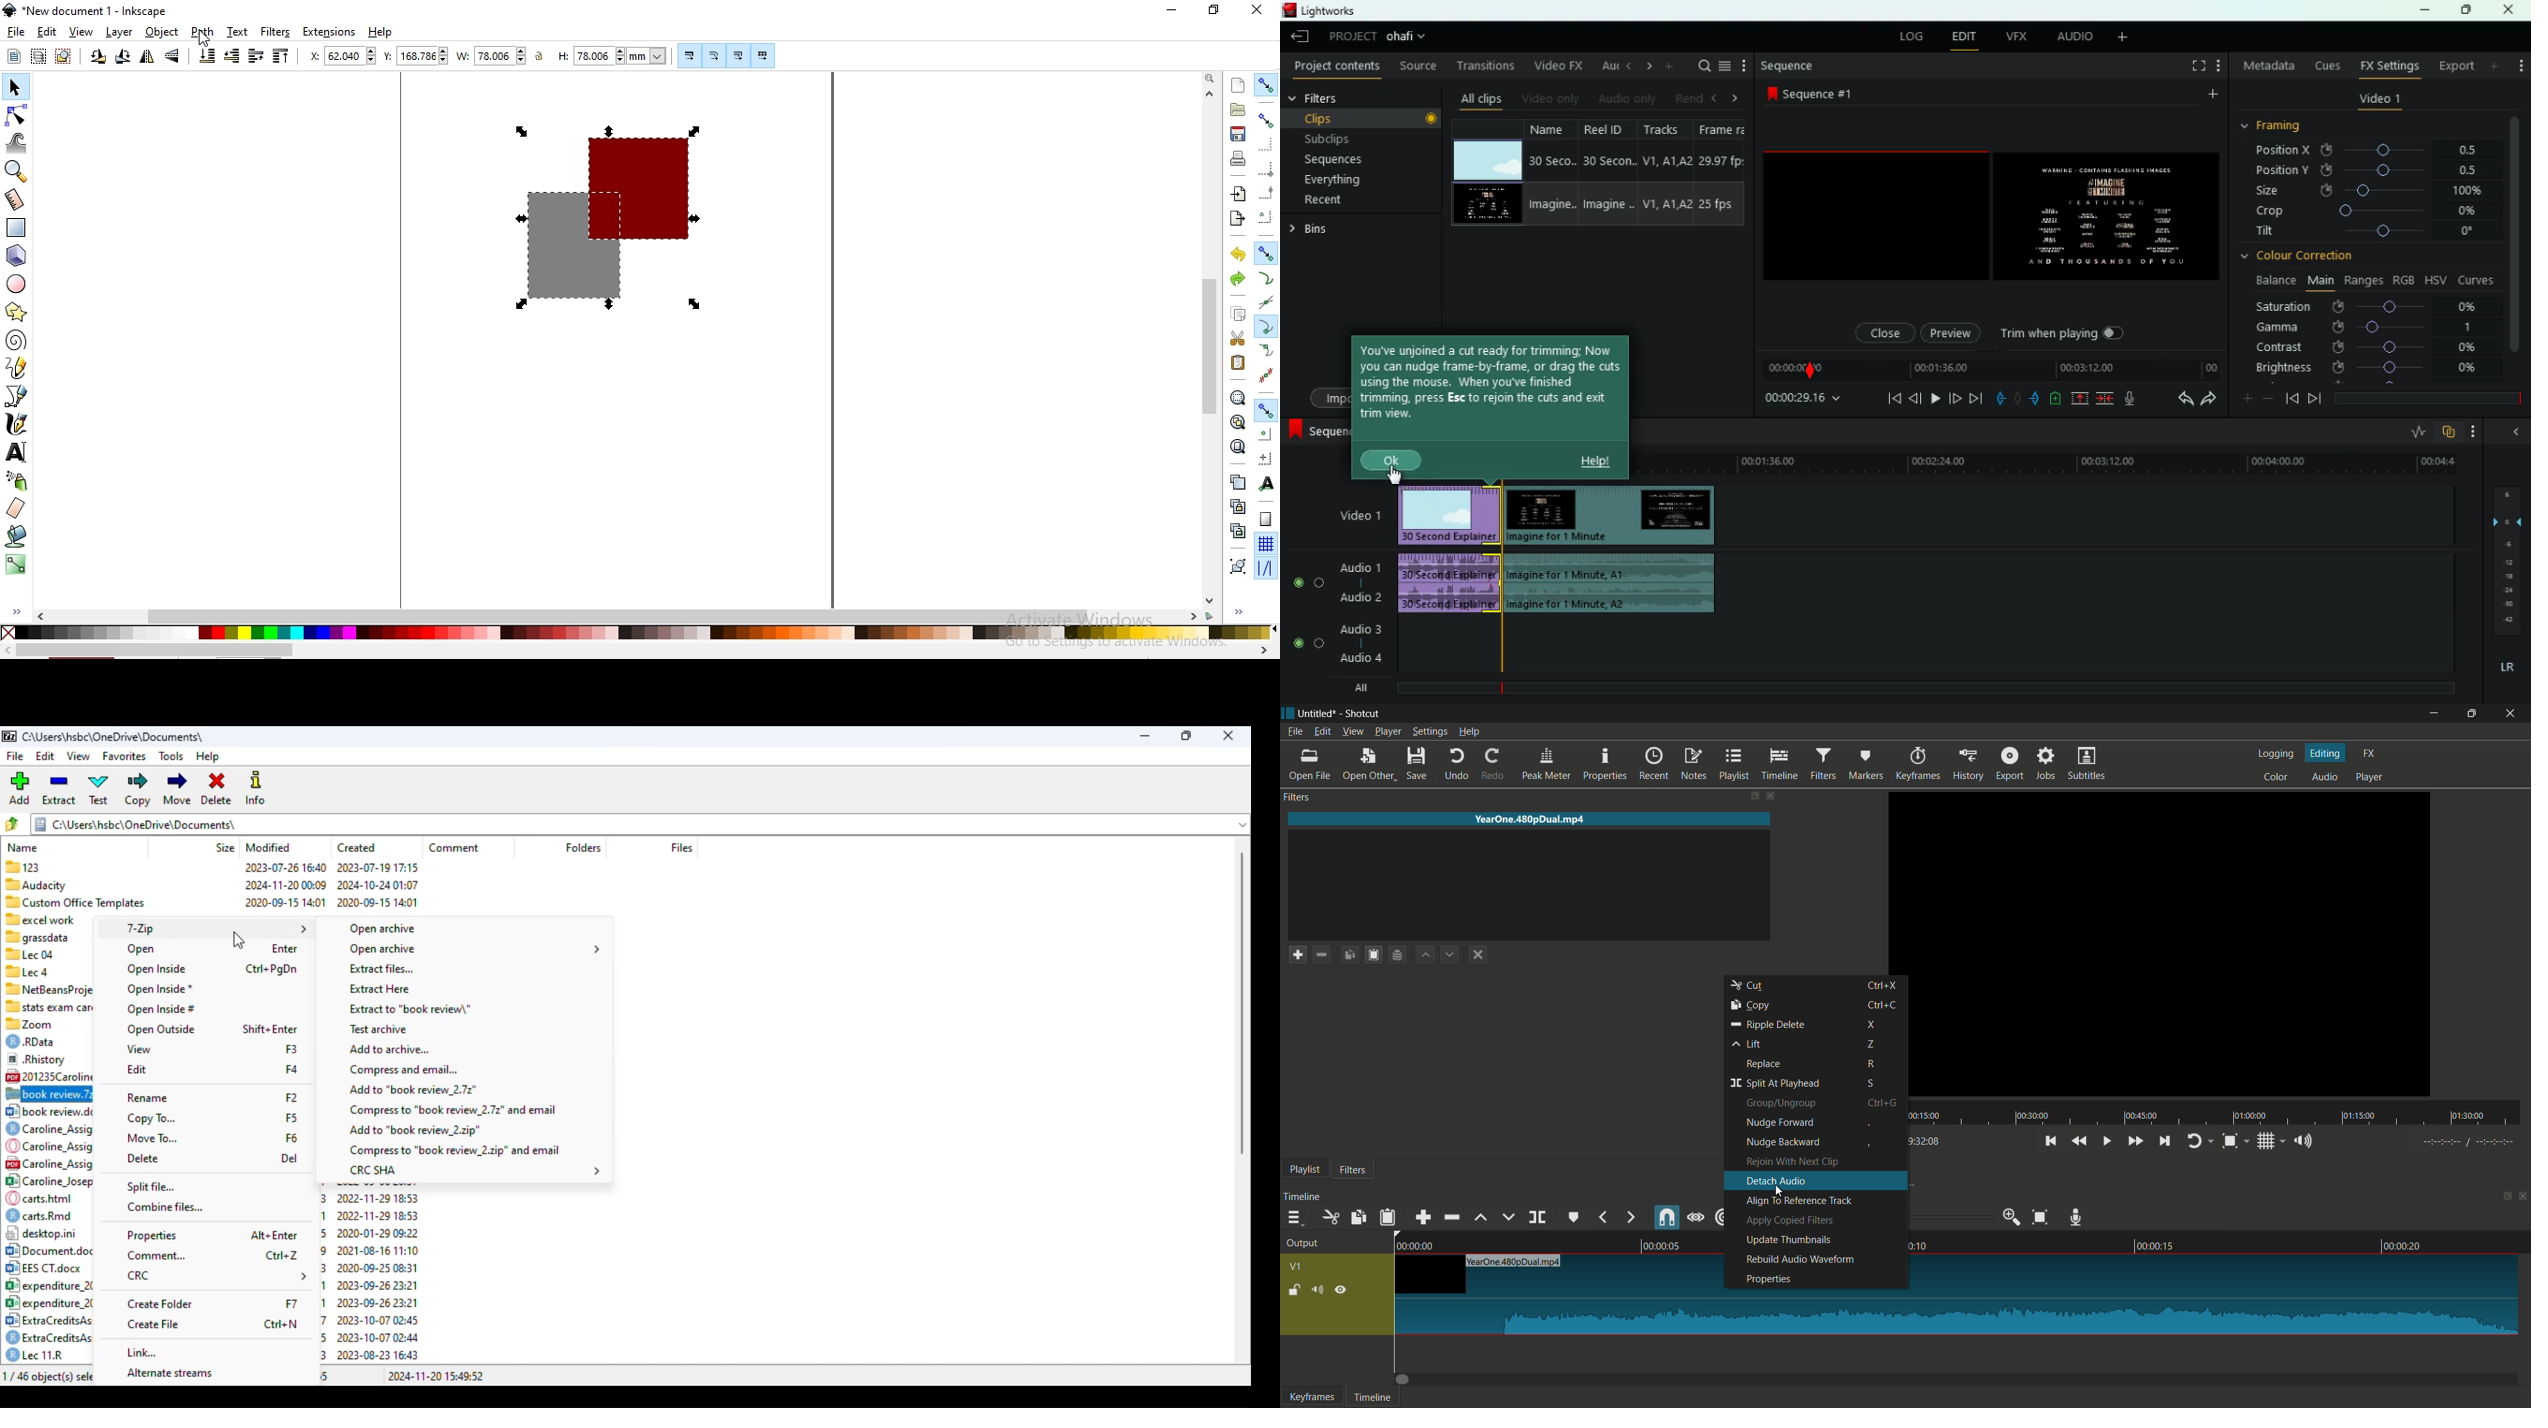  I want to click on snap, so click(1667, 1217).